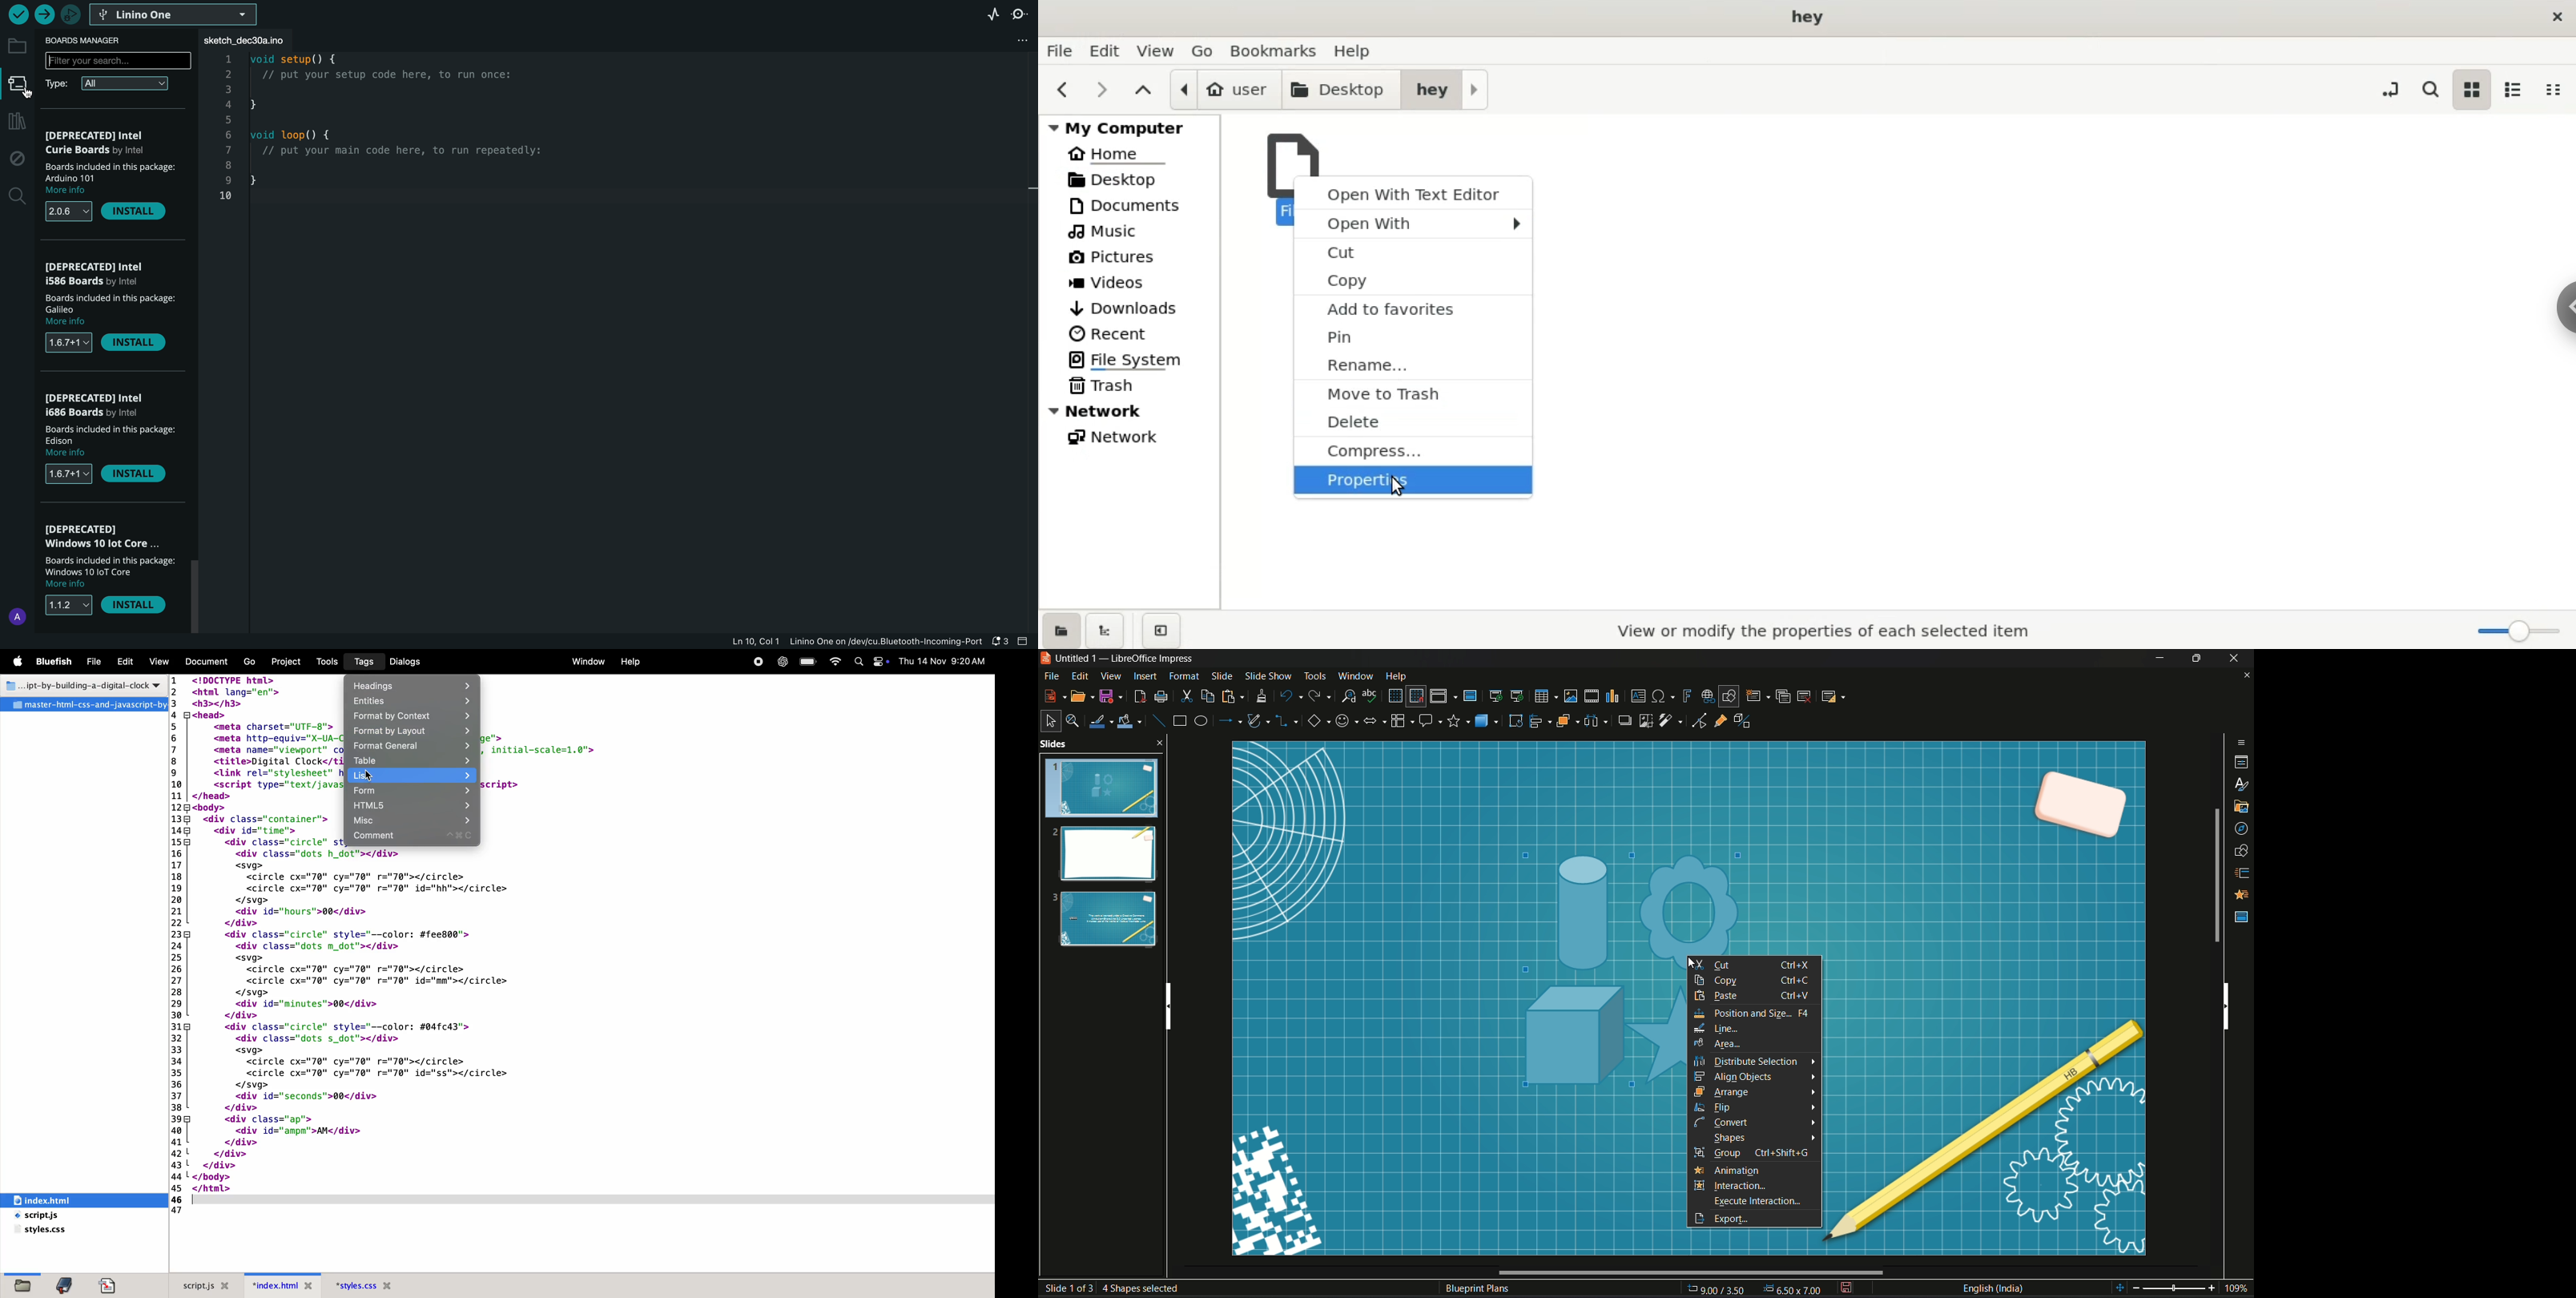  I want to click on videos, so click(1129, 282).